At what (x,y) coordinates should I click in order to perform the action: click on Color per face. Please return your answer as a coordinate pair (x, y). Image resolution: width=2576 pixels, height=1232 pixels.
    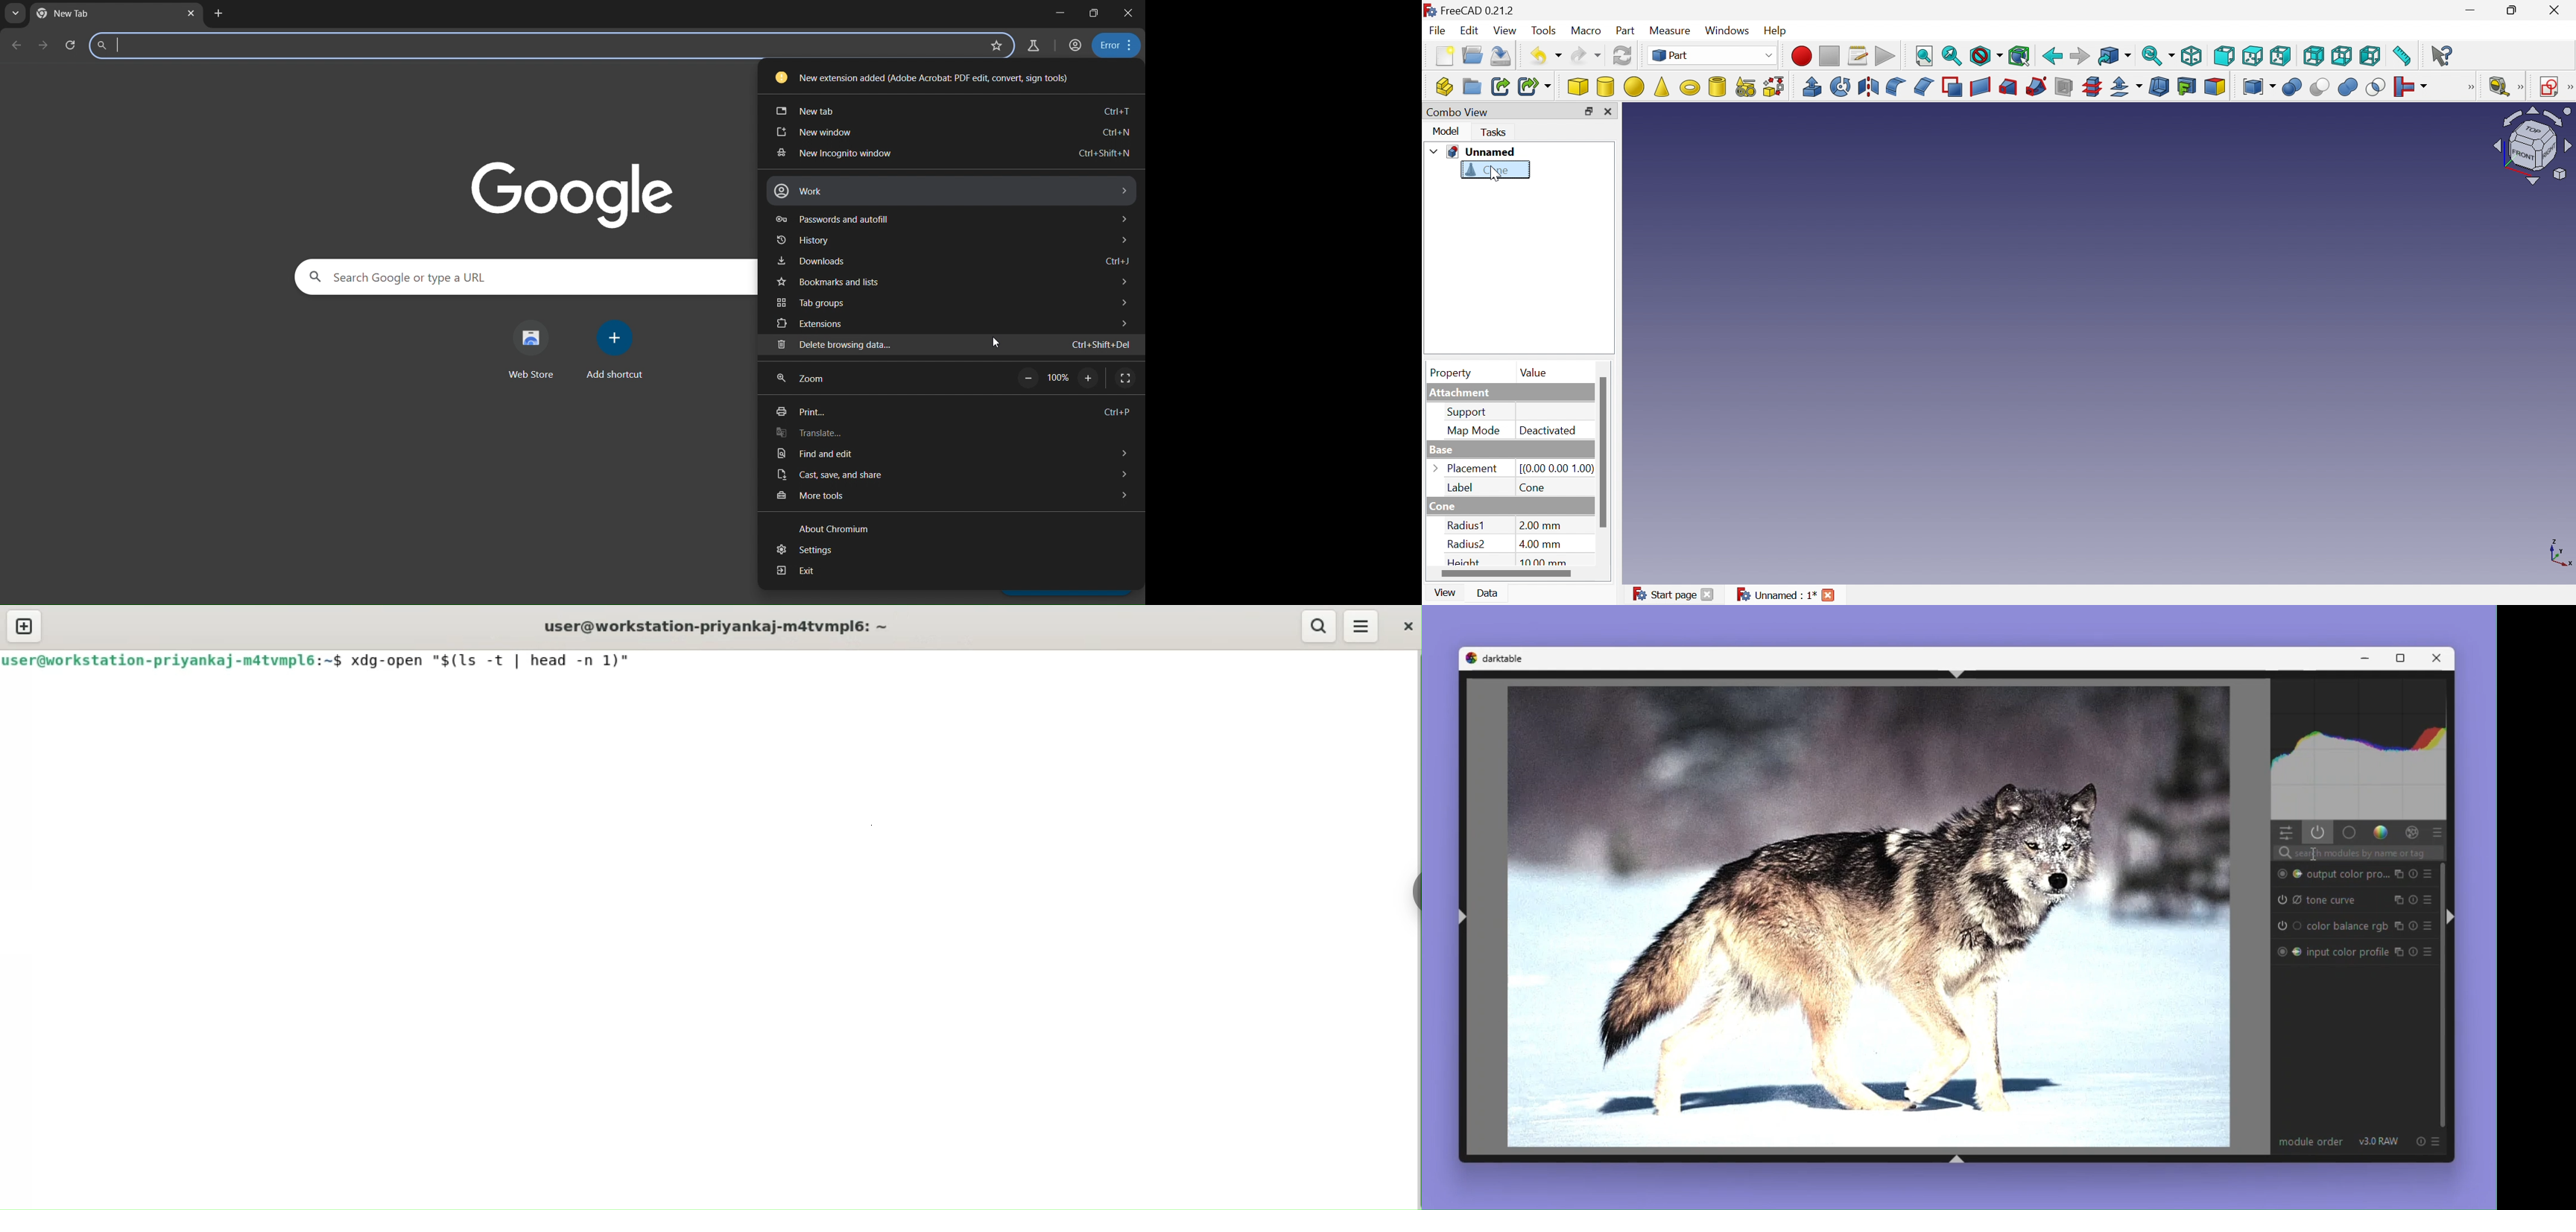
    Looking at the image, I should click on (2214, 88).